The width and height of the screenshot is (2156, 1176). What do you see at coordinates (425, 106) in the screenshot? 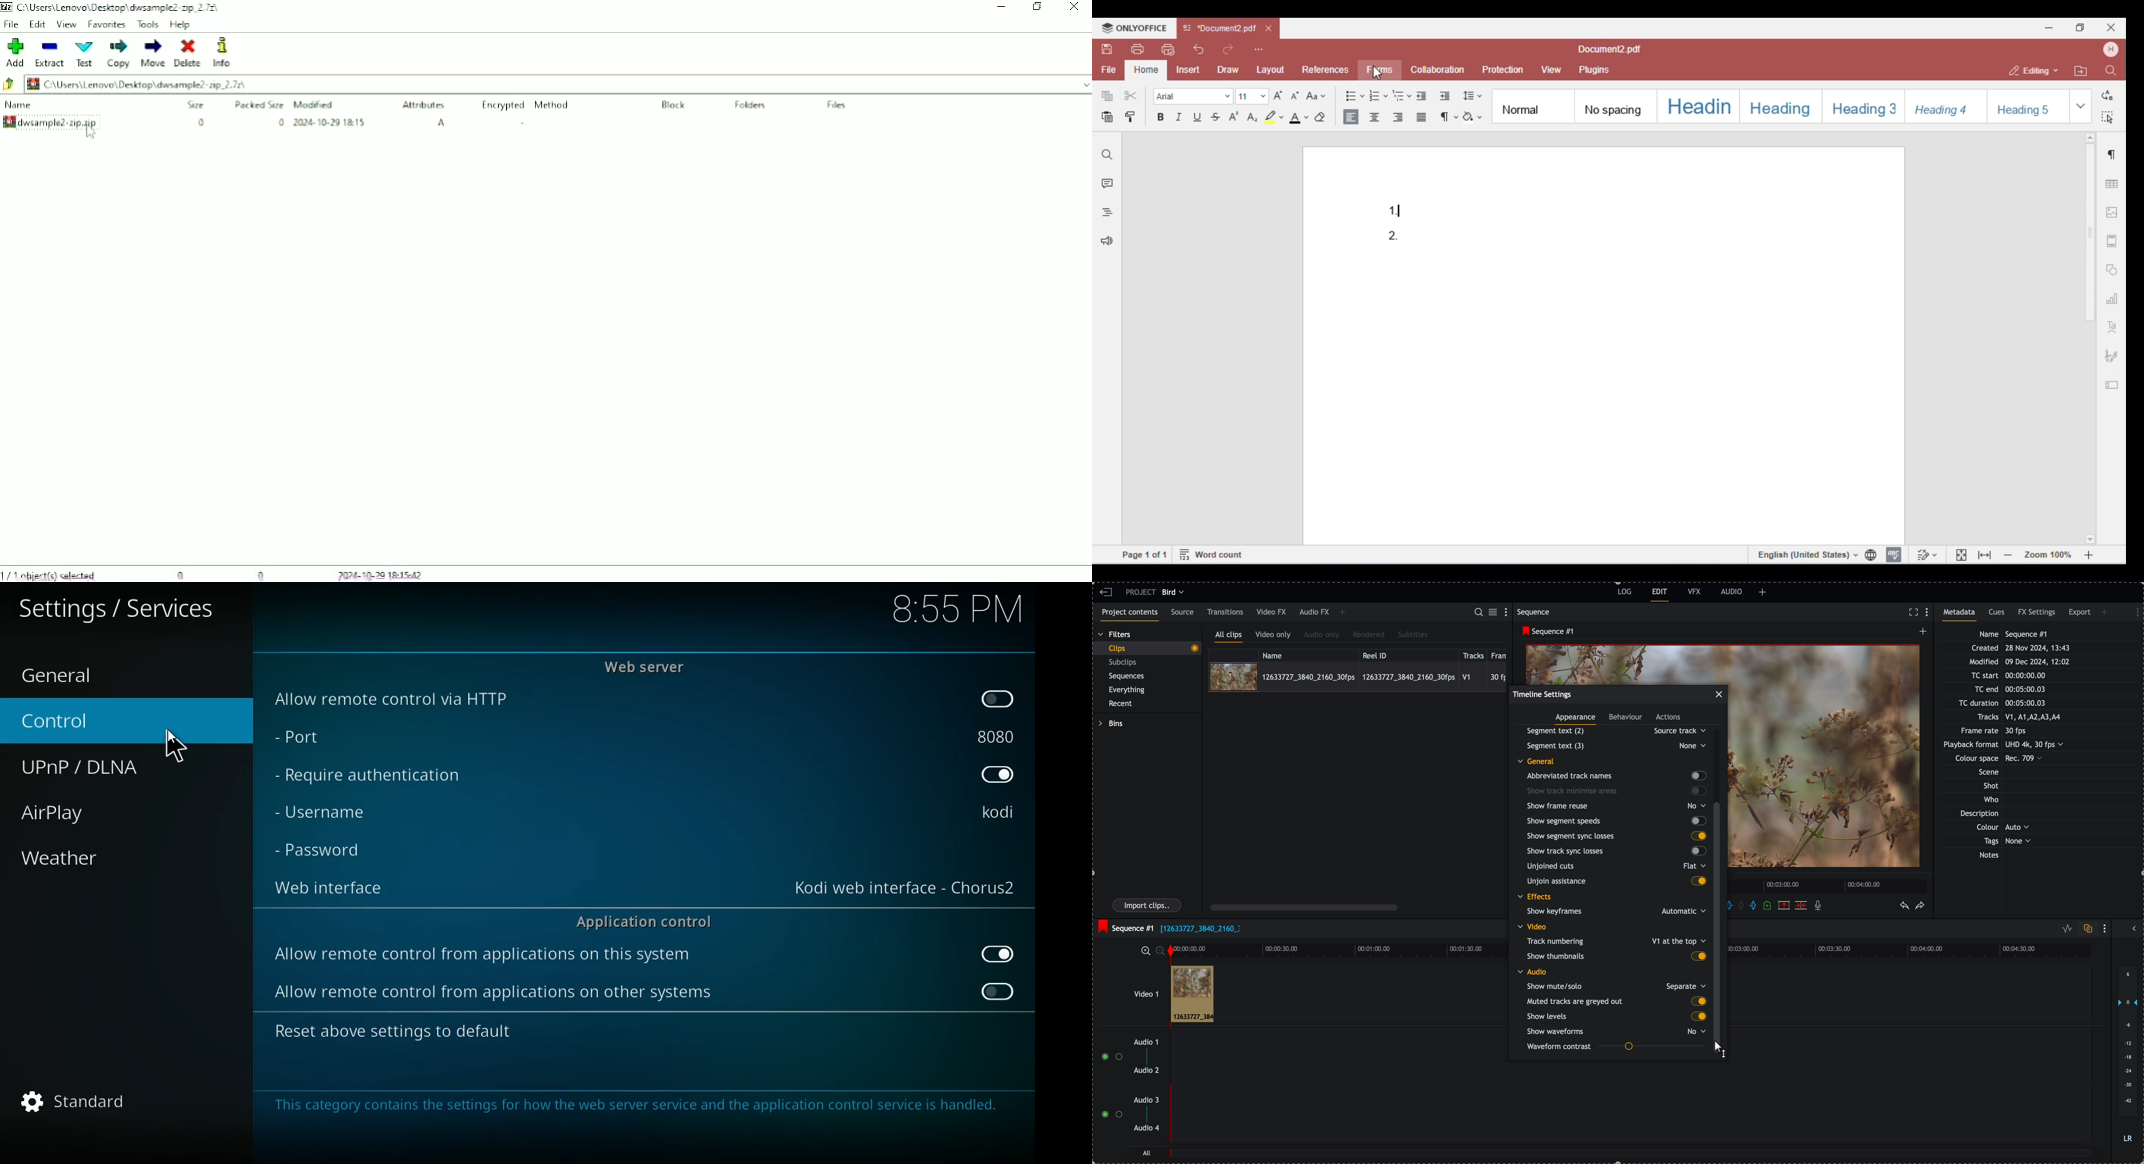
I see `Attributes` at bounding box center [425, 106].